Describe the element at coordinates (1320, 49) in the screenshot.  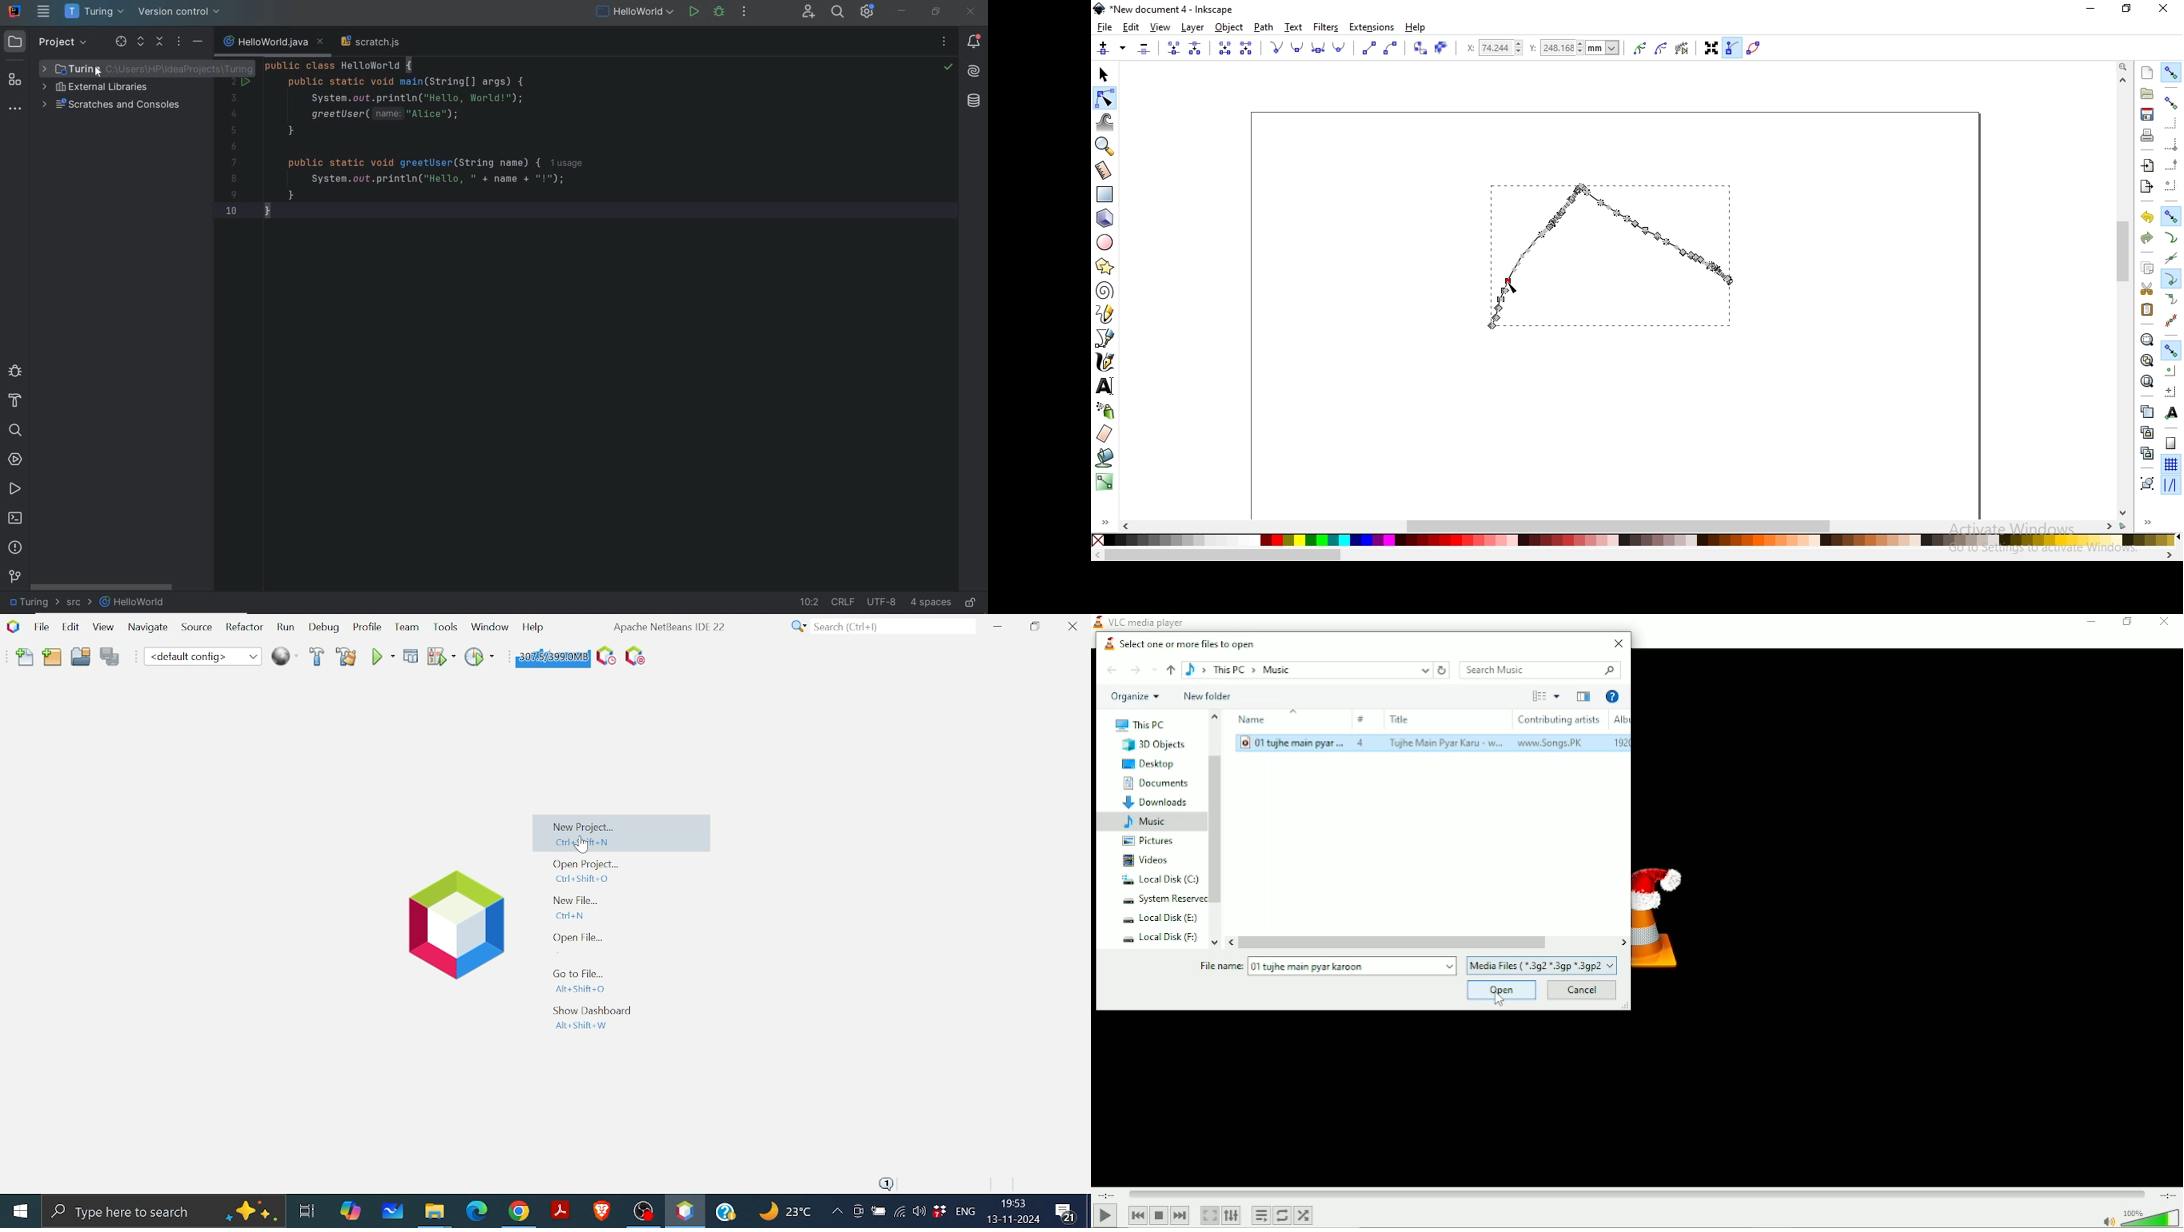
I see `make selected nodes symmetric` at that location.